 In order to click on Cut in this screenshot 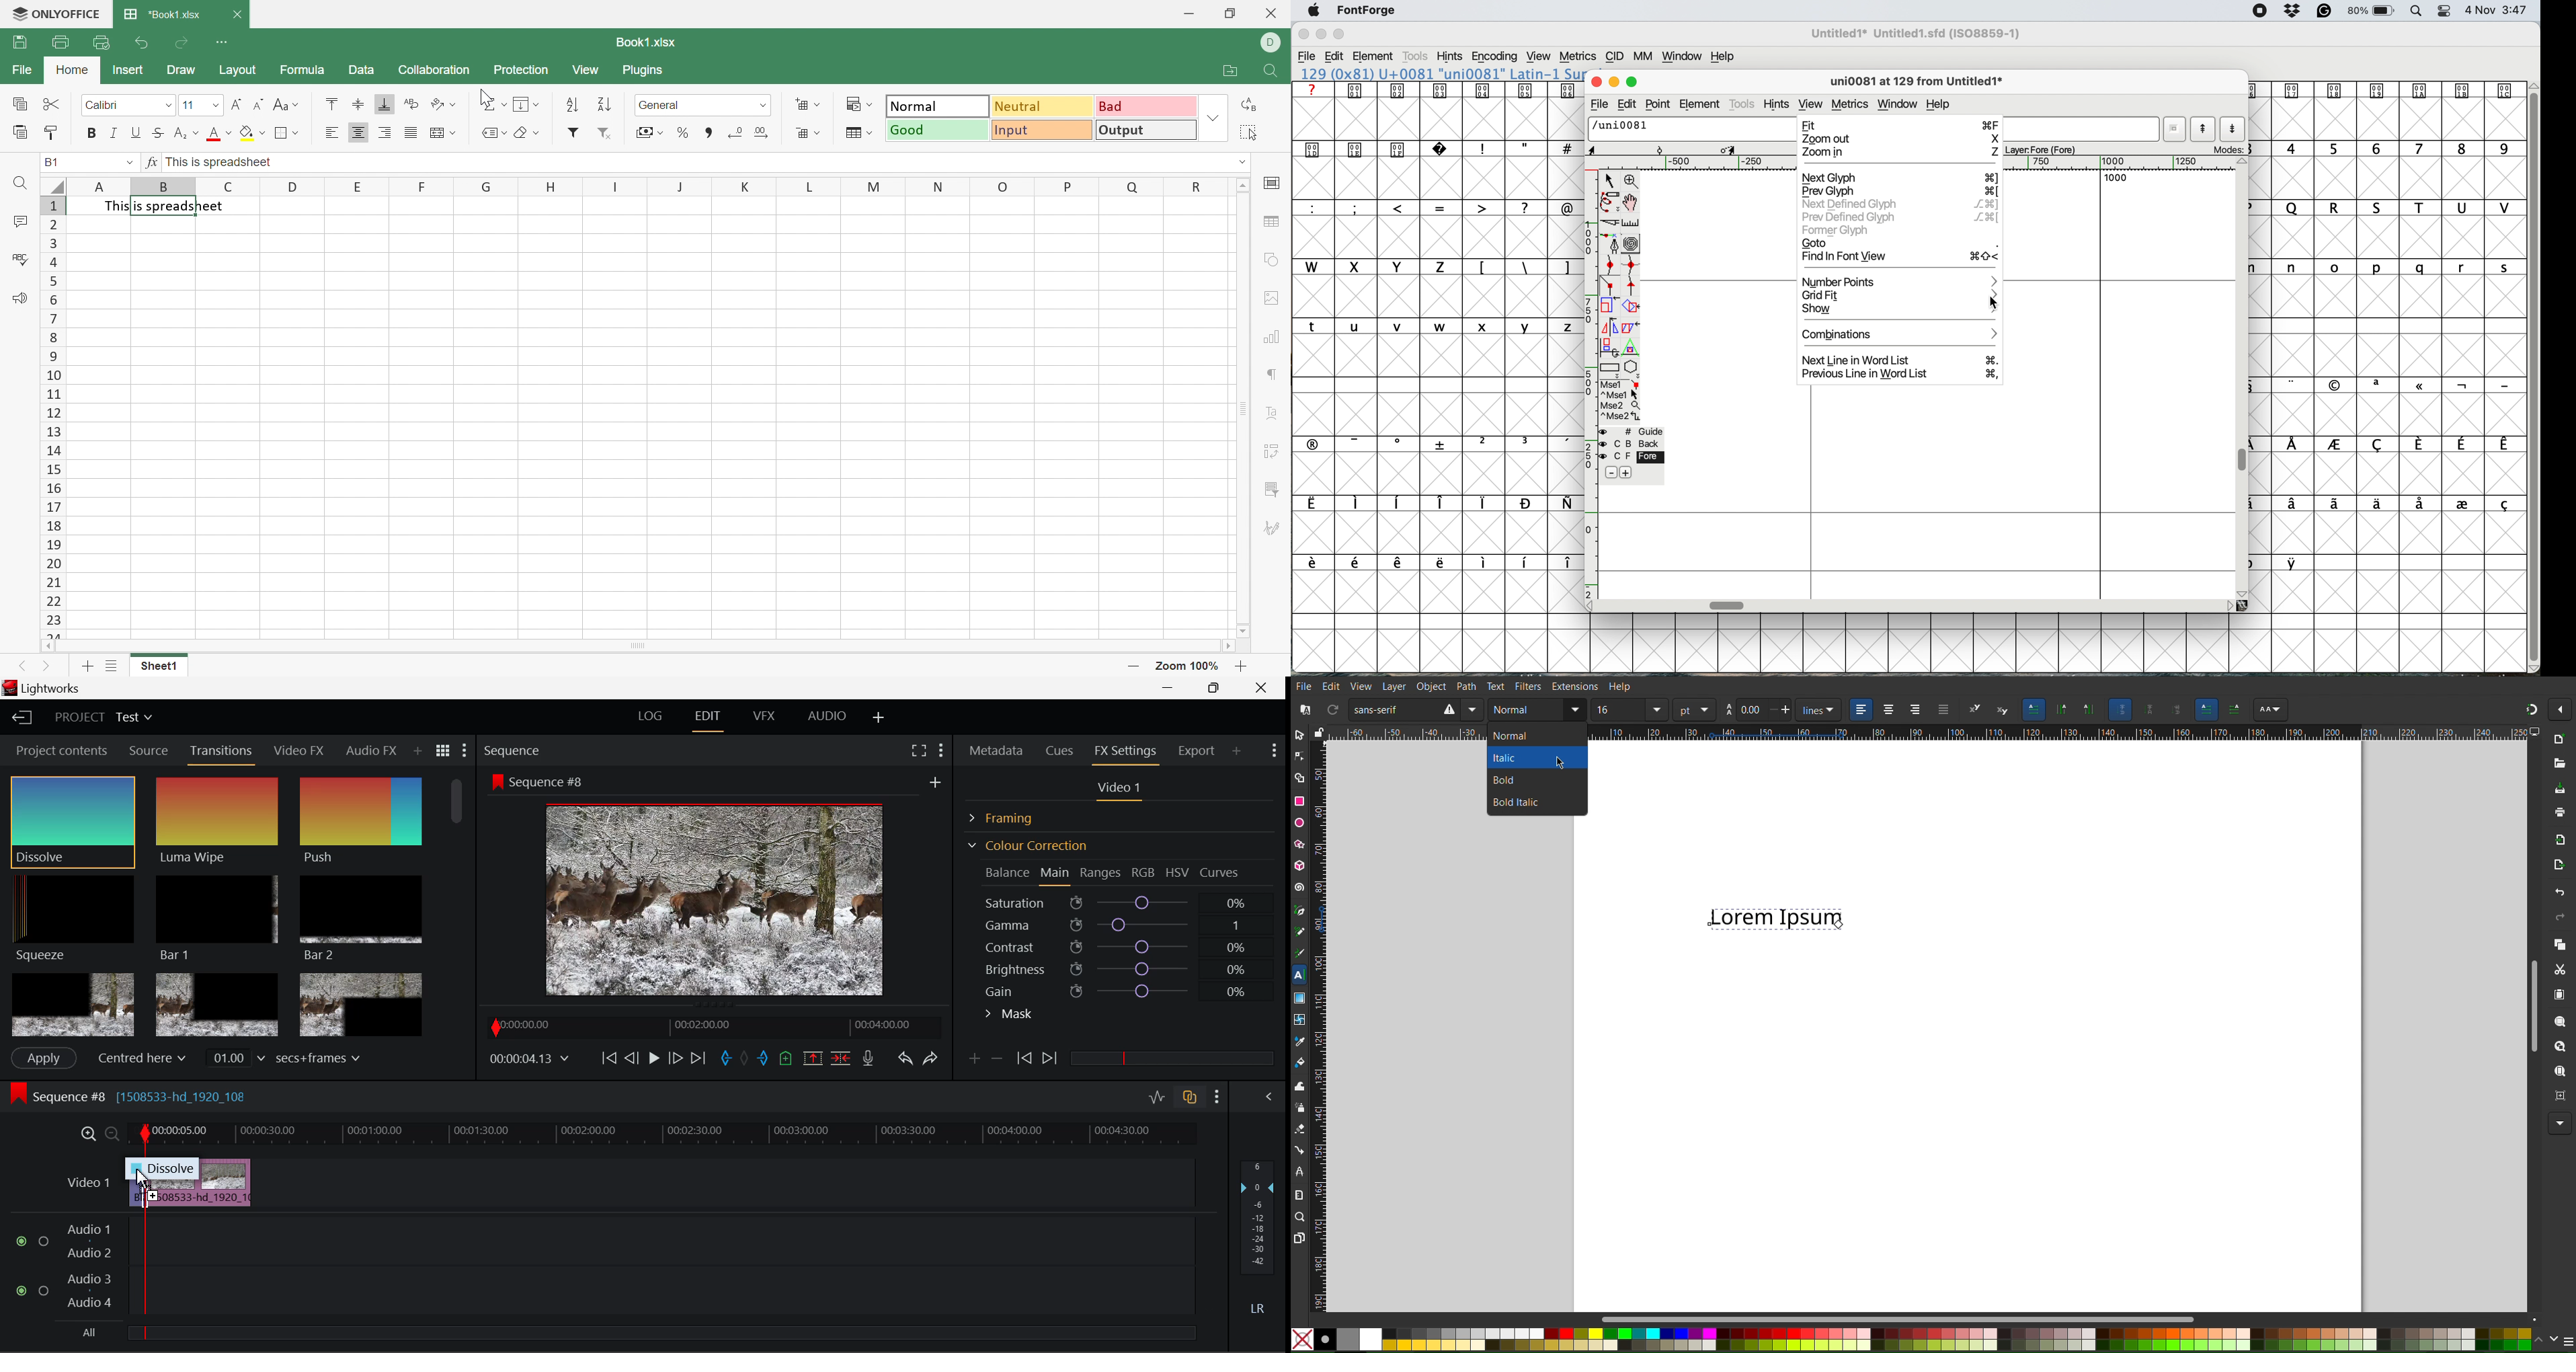, I will do `click(51, 102)`.